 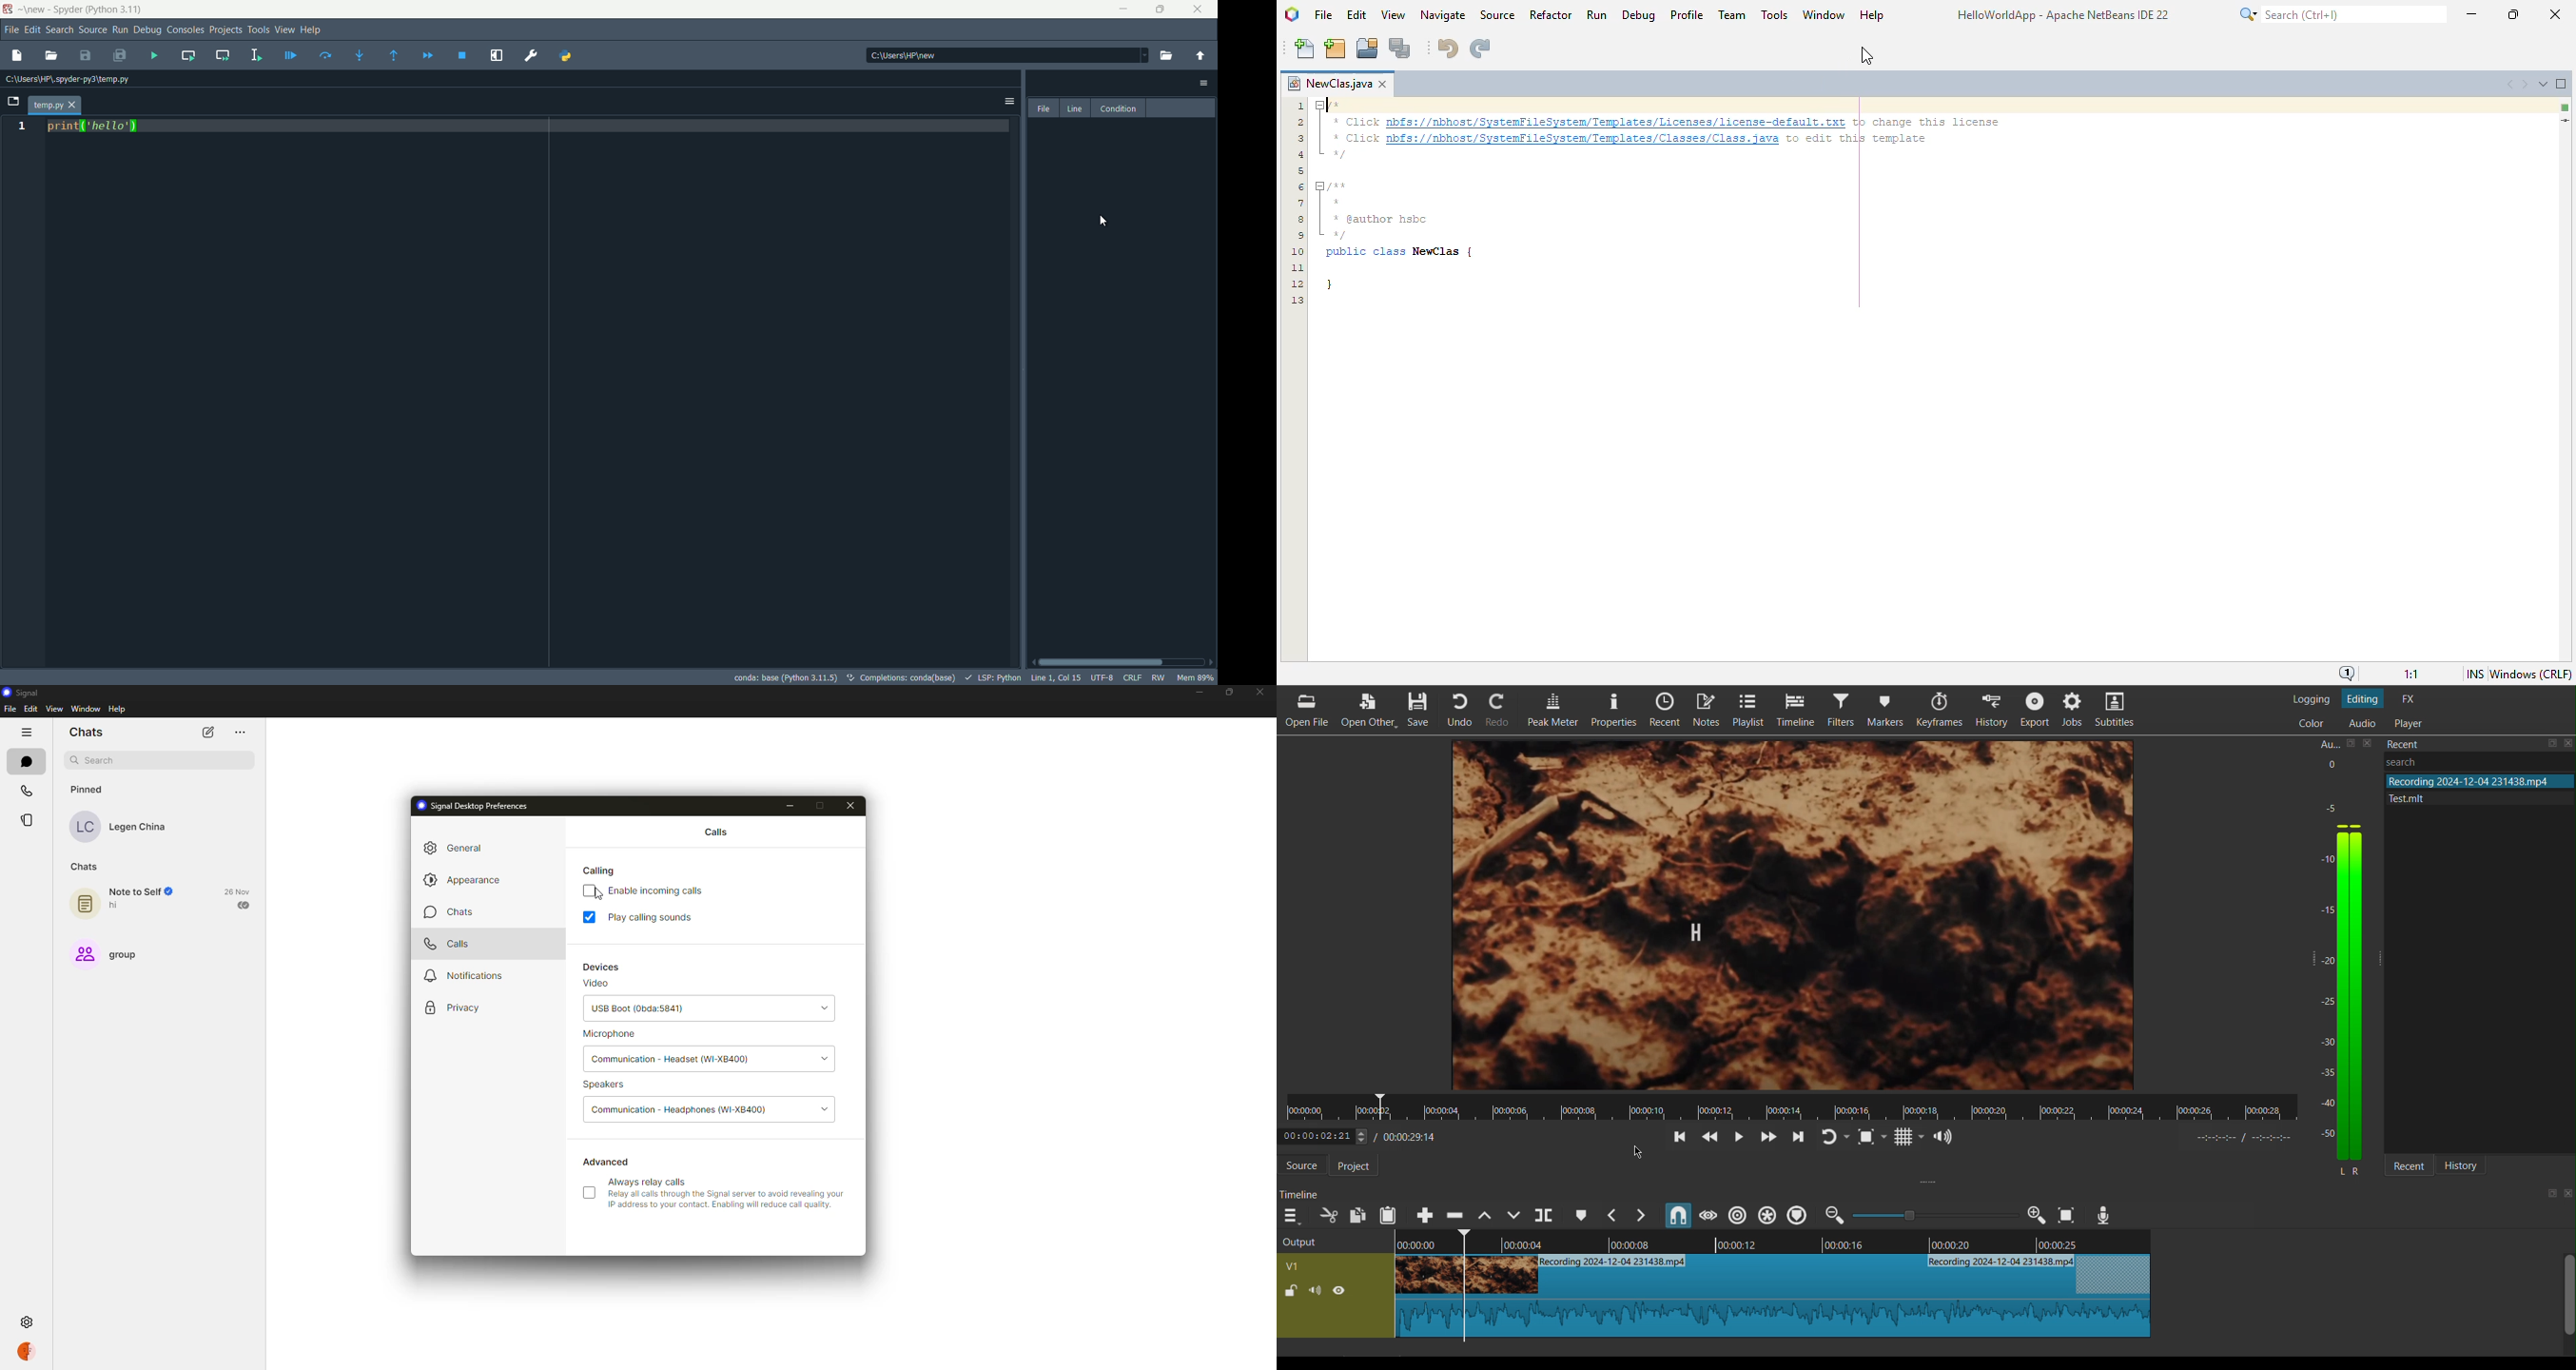 I want to click on view menu, so click(x=283, y=30).